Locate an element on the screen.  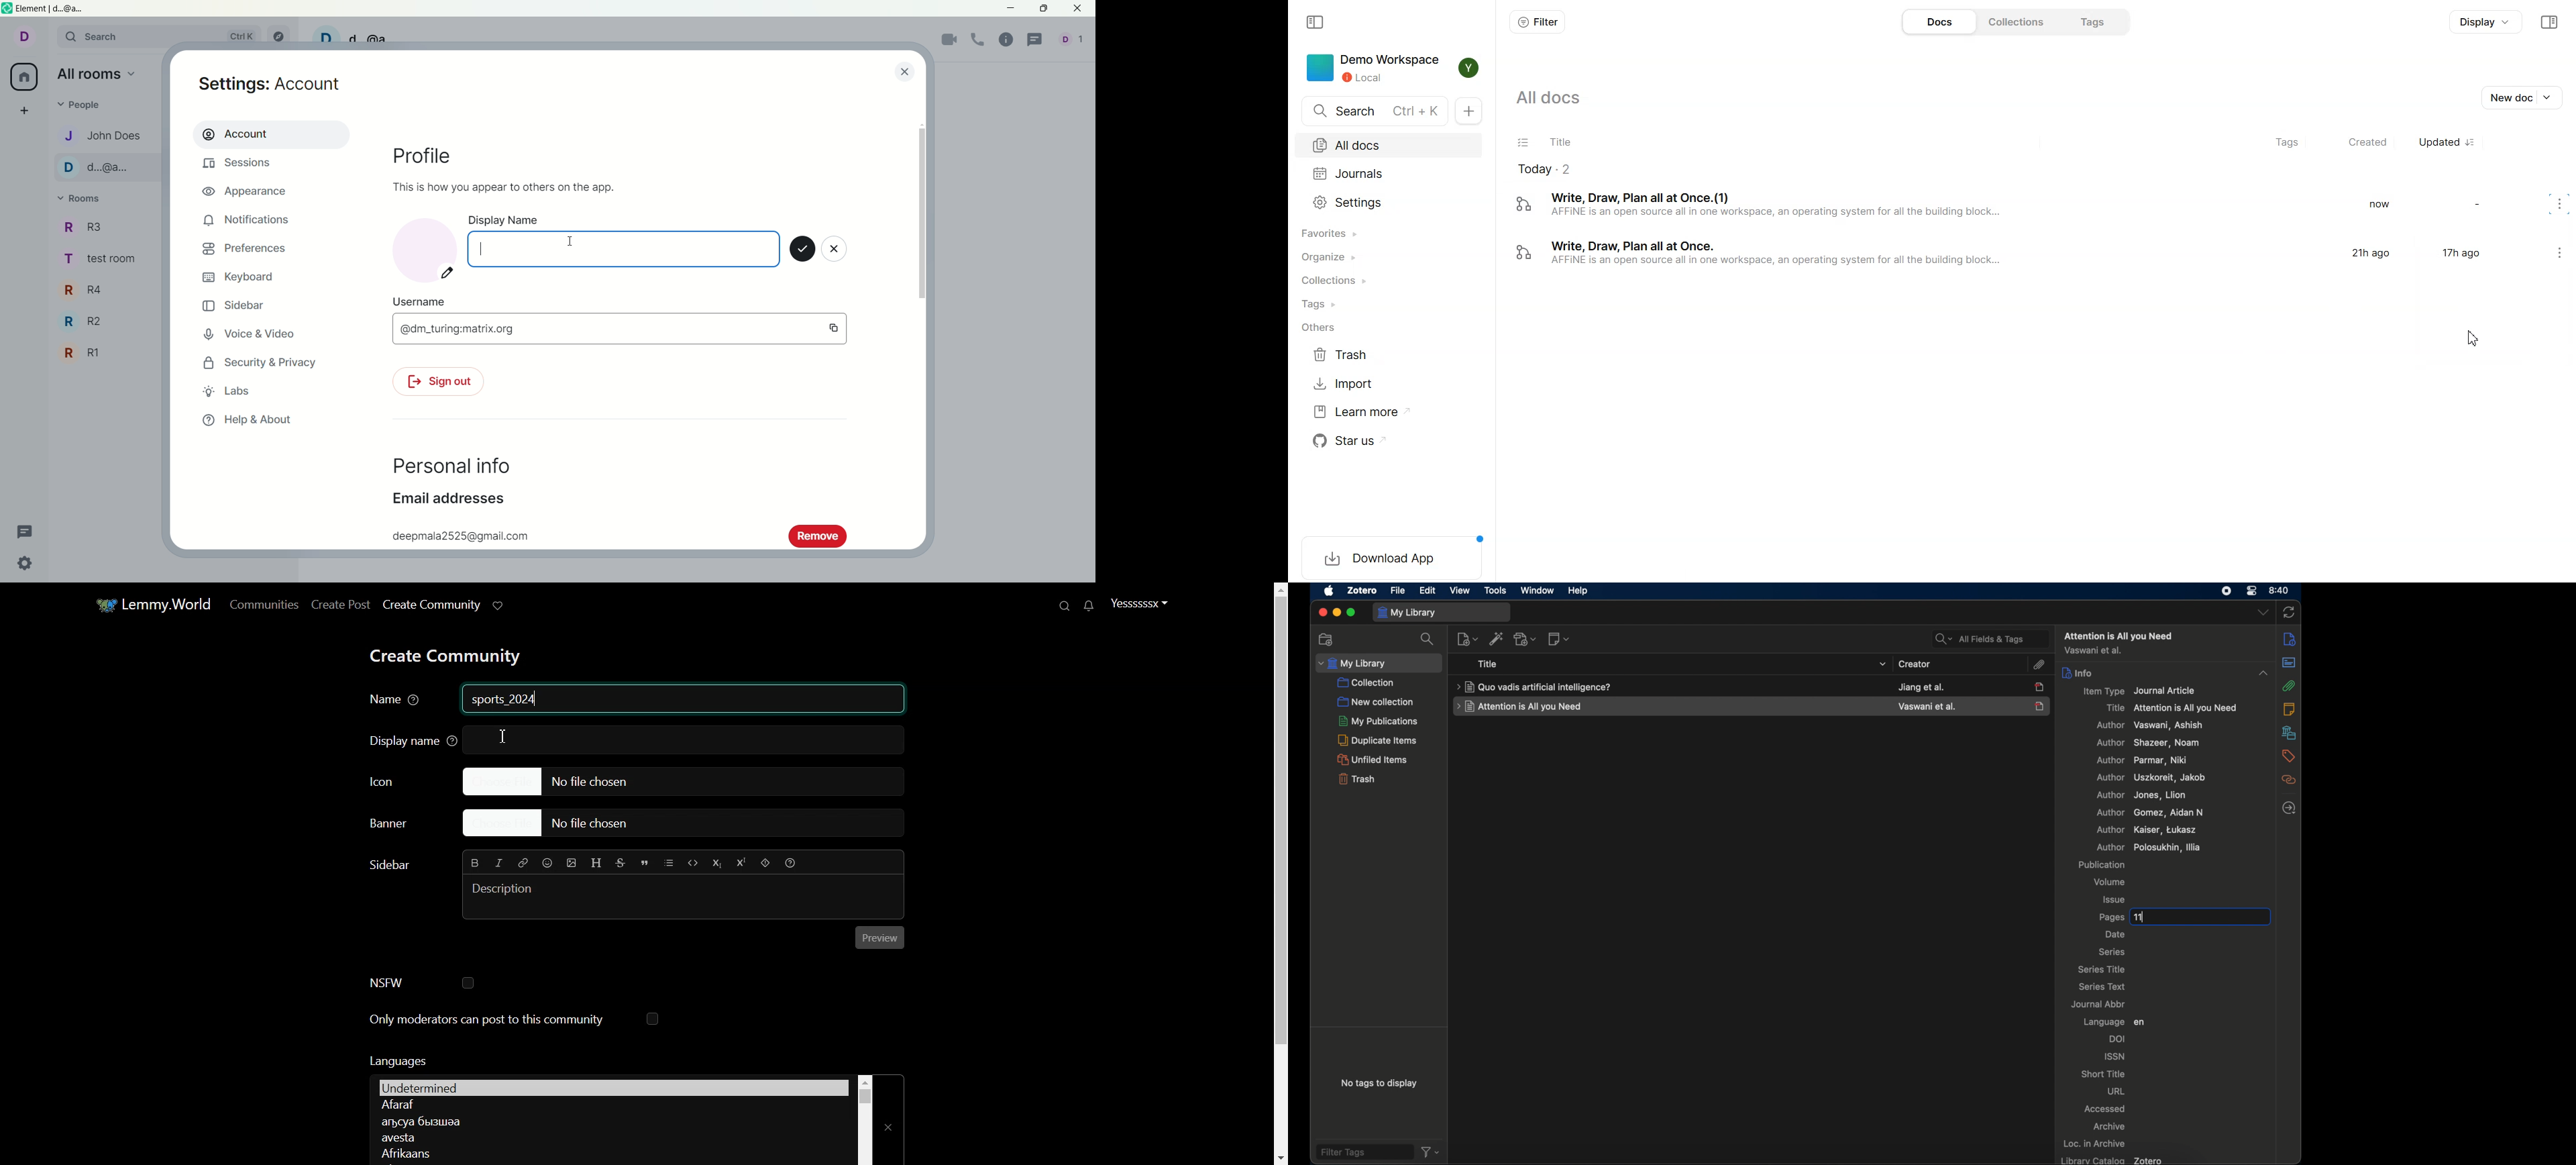
logo is located at coordinates (7, 10).